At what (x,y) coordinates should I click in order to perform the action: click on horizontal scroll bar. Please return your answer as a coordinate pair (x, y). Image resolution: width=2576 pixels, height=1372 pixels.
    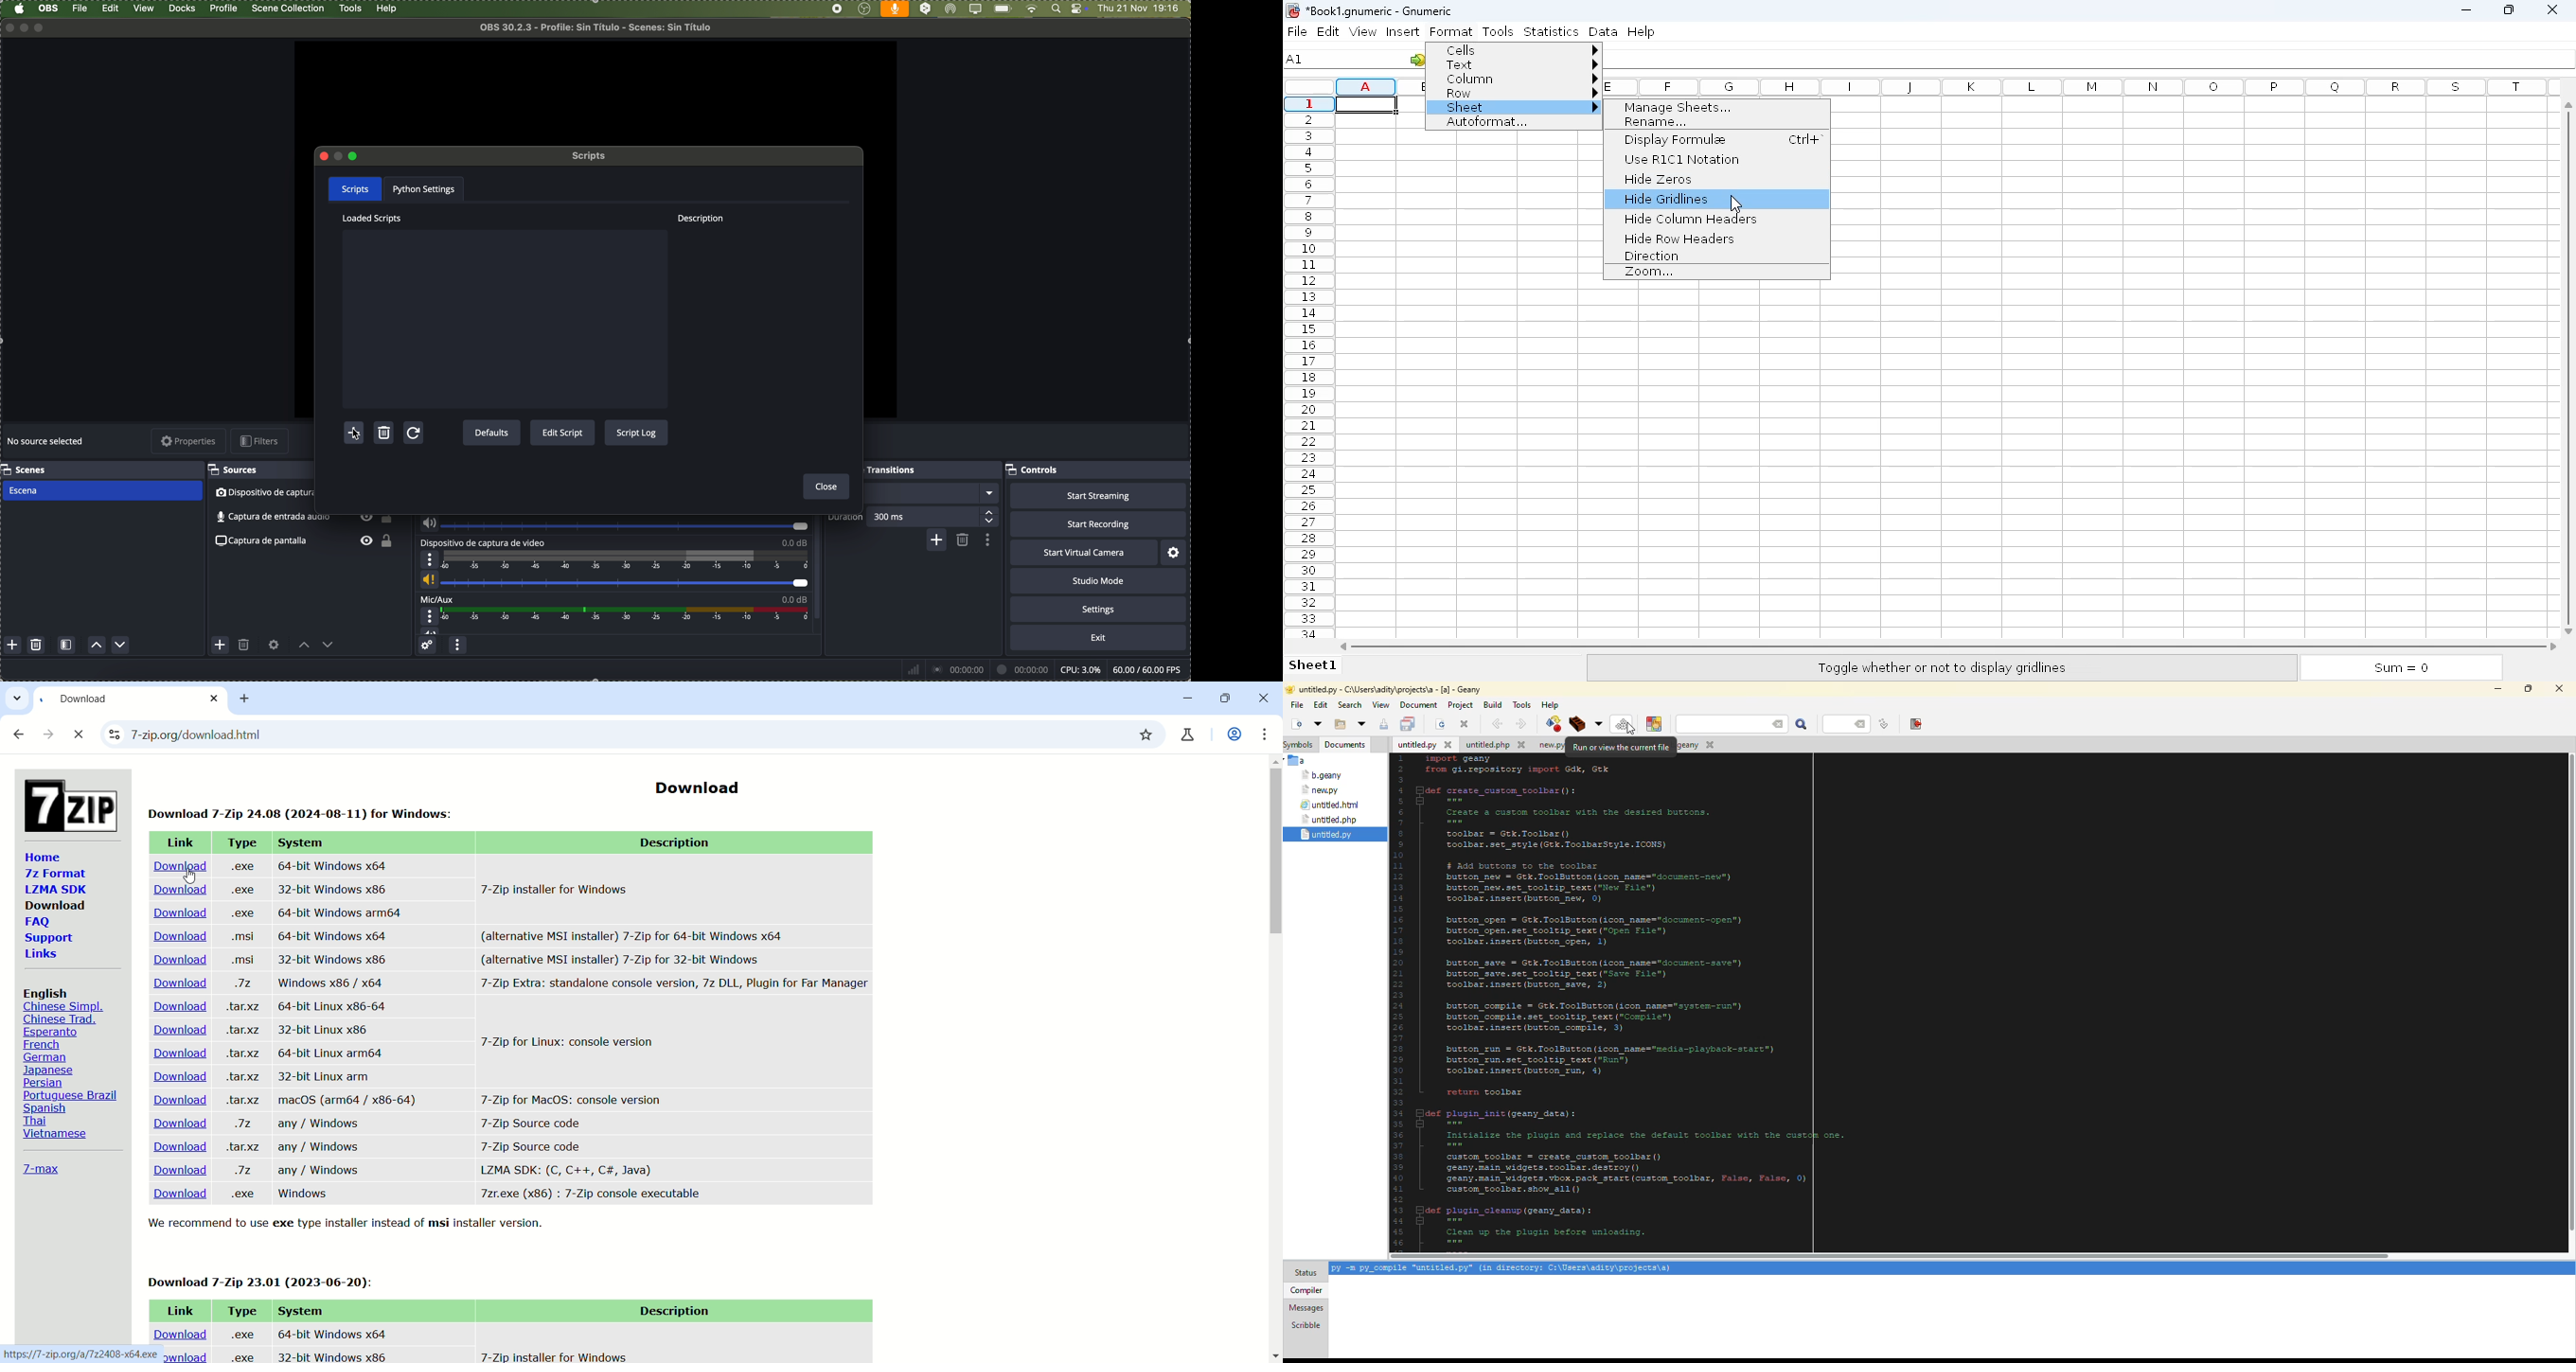
    Looking at the image, I should click on (1948, 646).